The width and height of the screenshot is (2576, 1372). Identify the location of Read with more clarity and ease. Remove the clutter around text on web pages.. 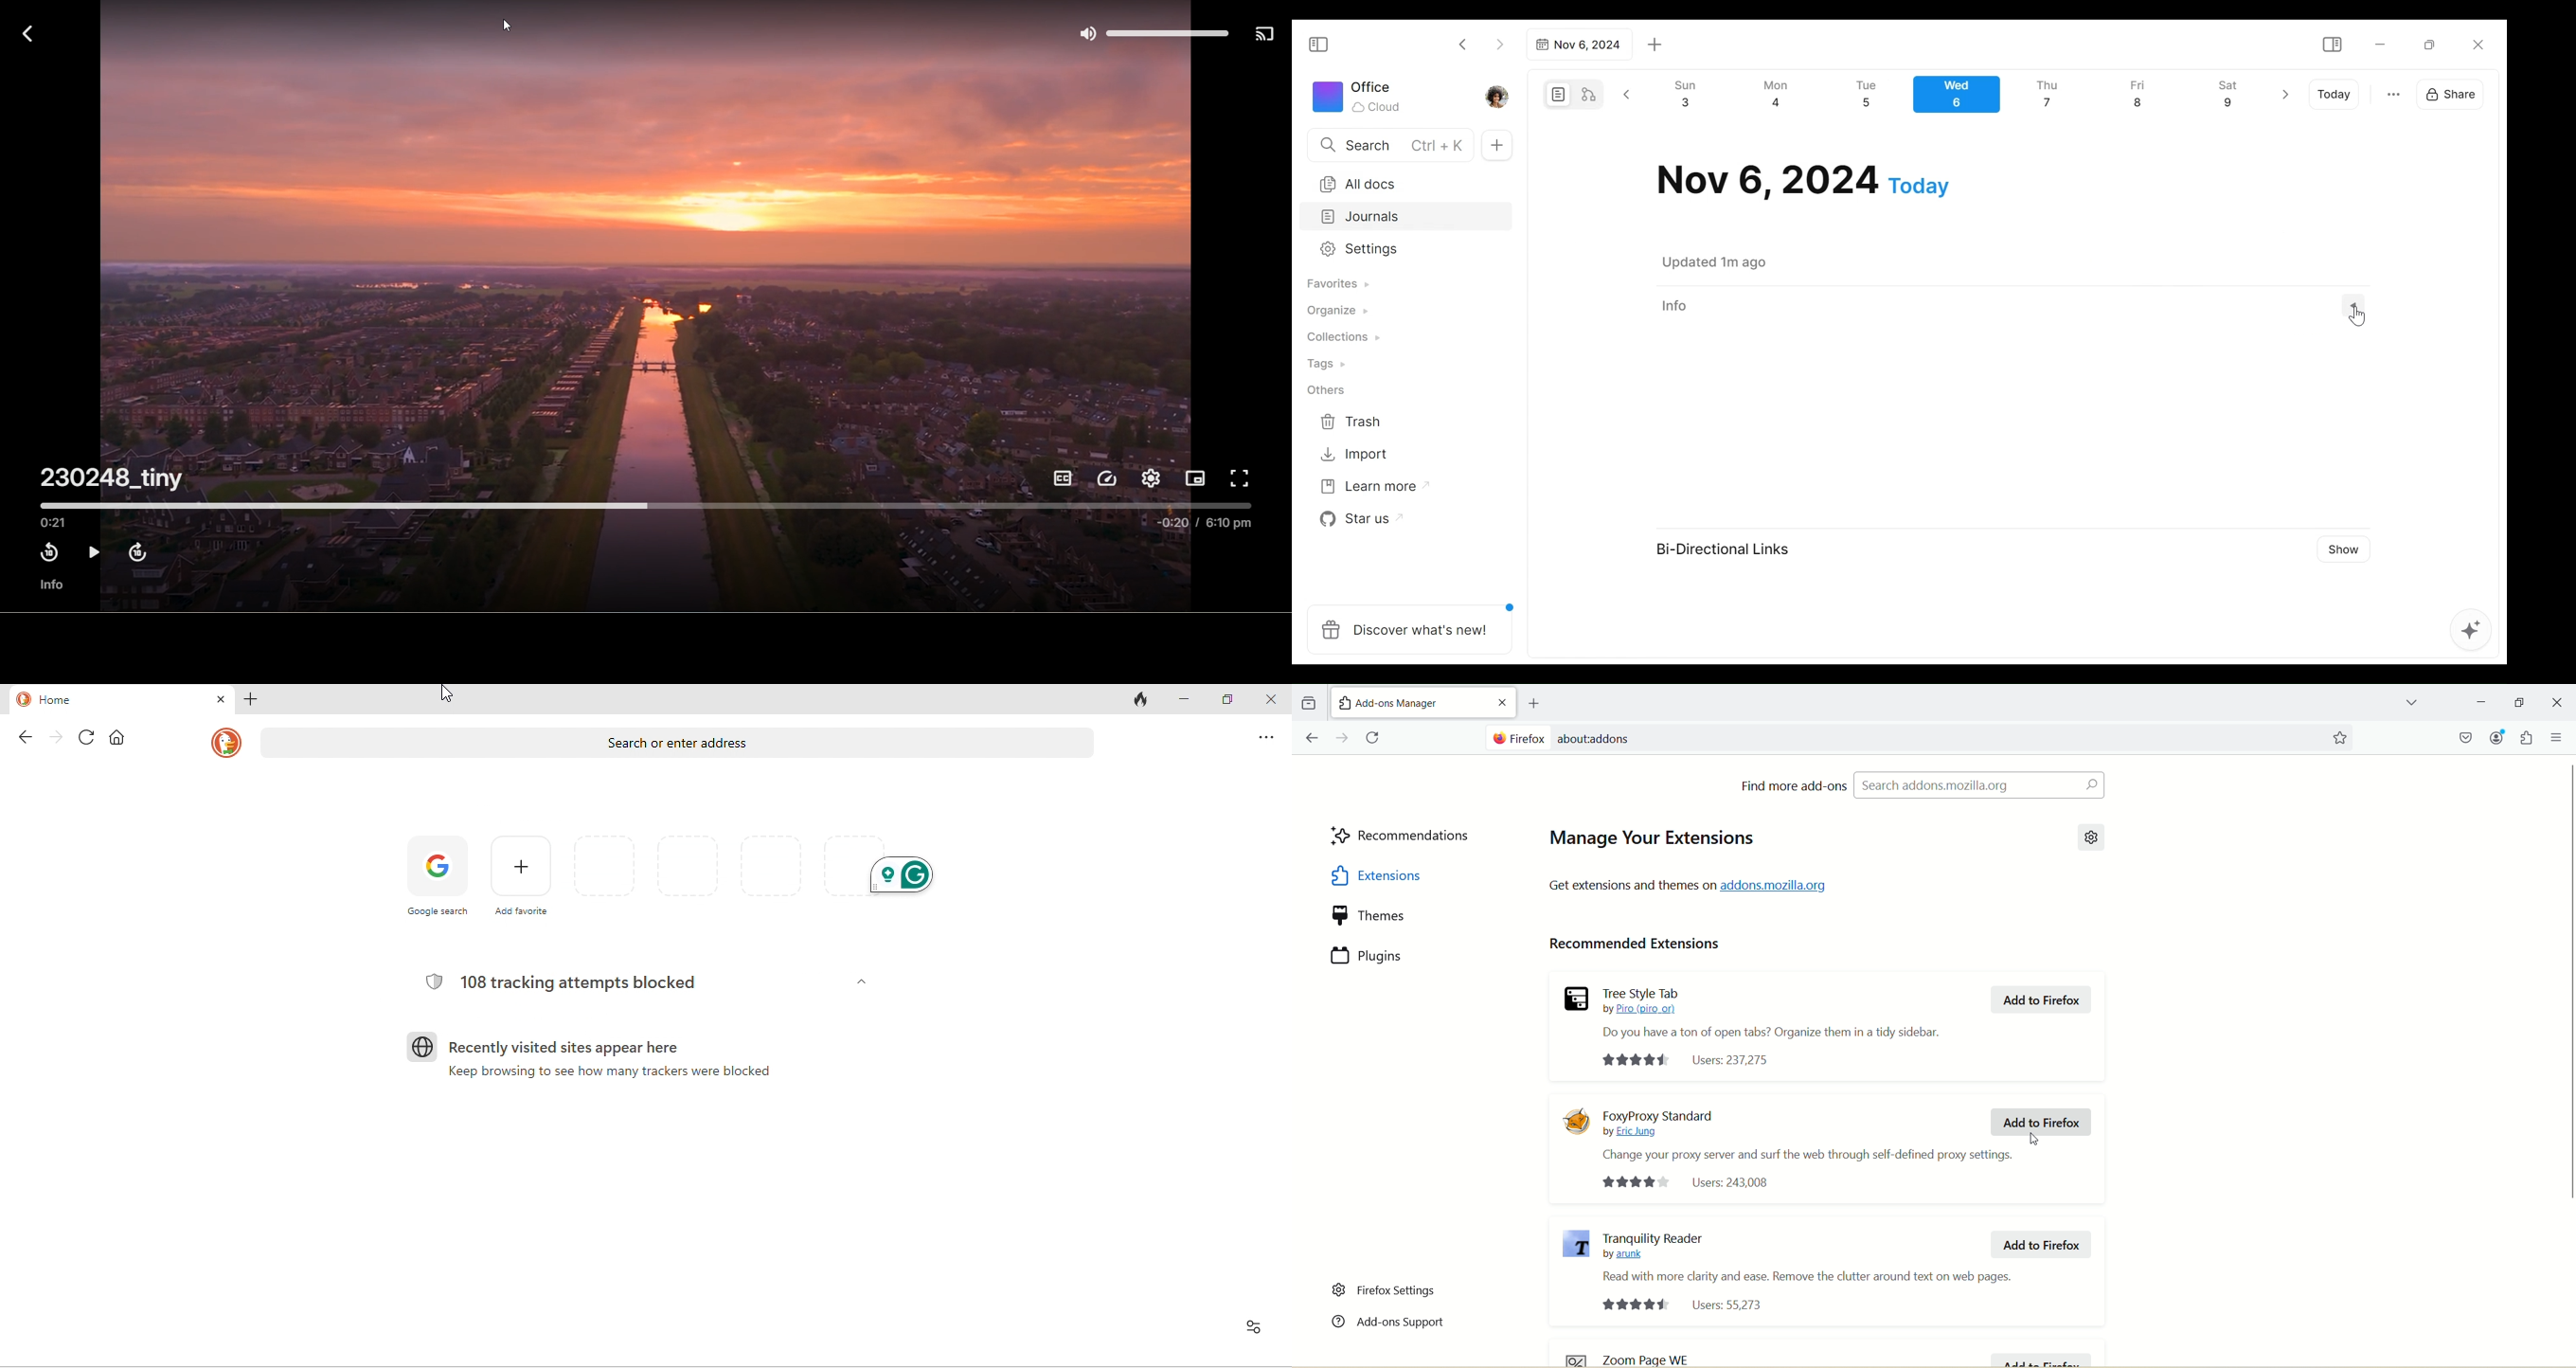
(1808, 1276).